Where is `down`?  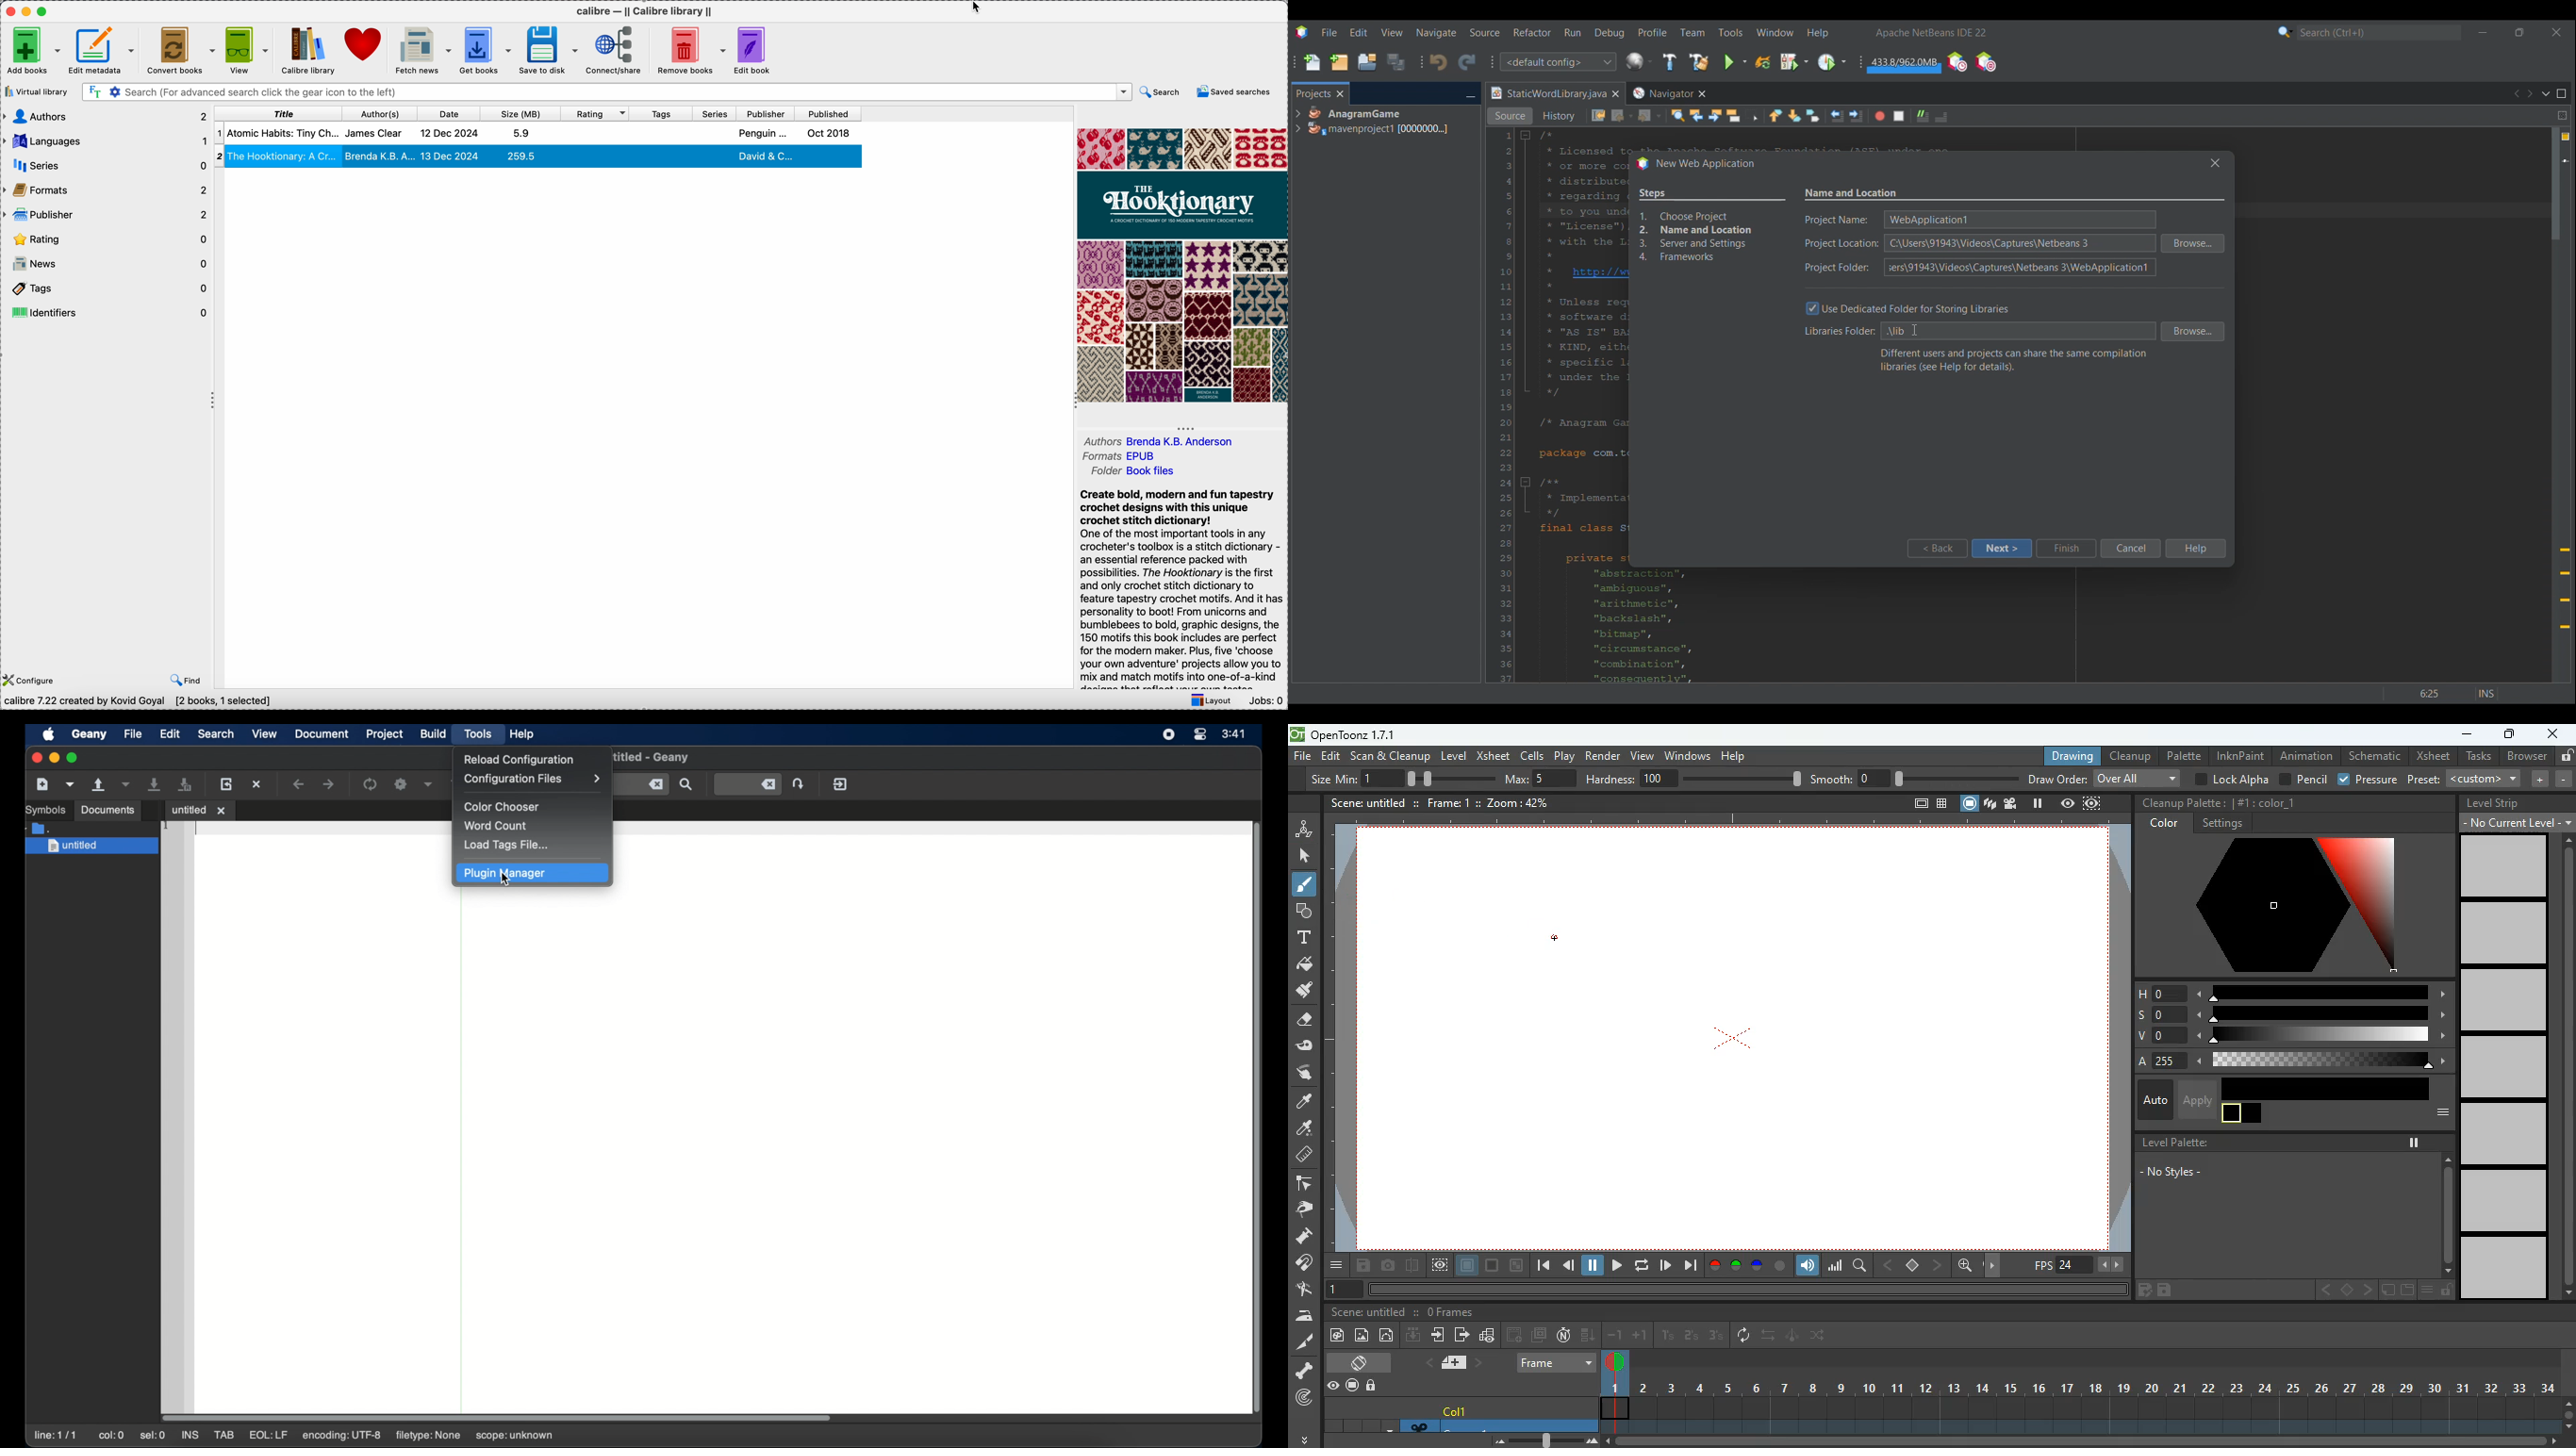
down is located at coordinates (1413, 1334).